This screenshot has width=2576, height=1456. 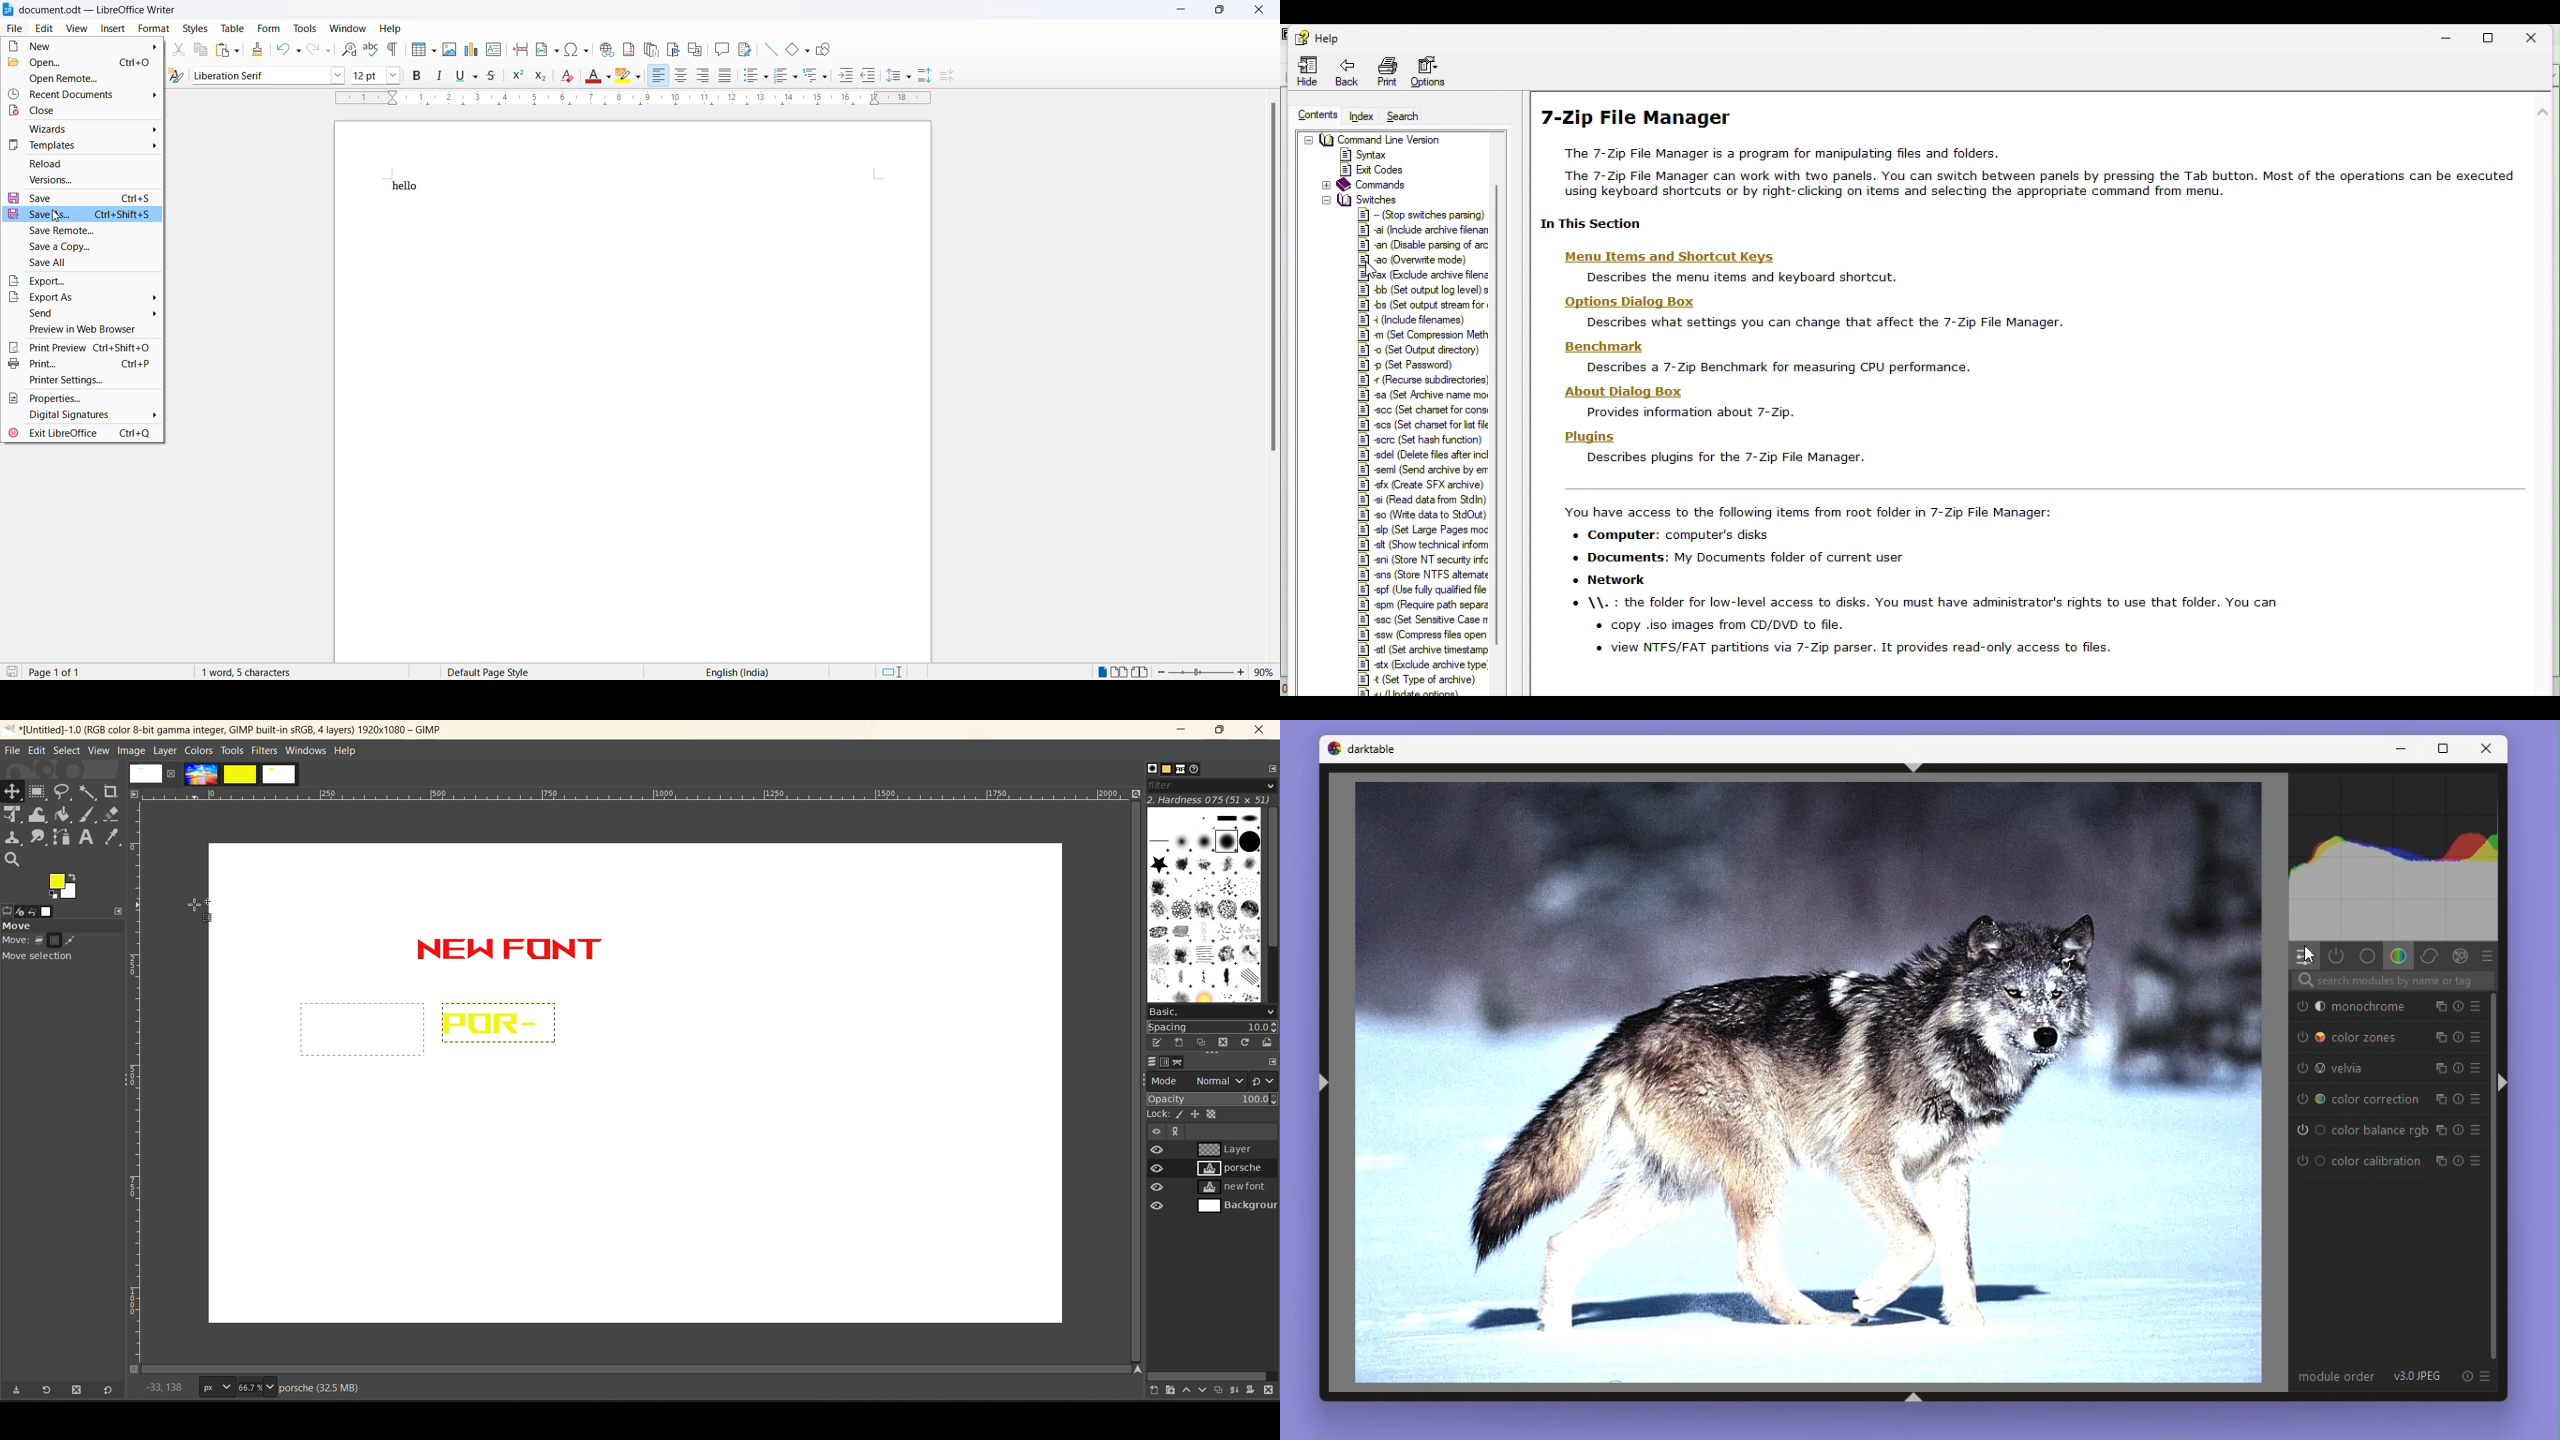 What do you see at coordinates (2440, 1036) in the screenshot?
I see `multiple instance actions` at bounding box center [2440, 1036].